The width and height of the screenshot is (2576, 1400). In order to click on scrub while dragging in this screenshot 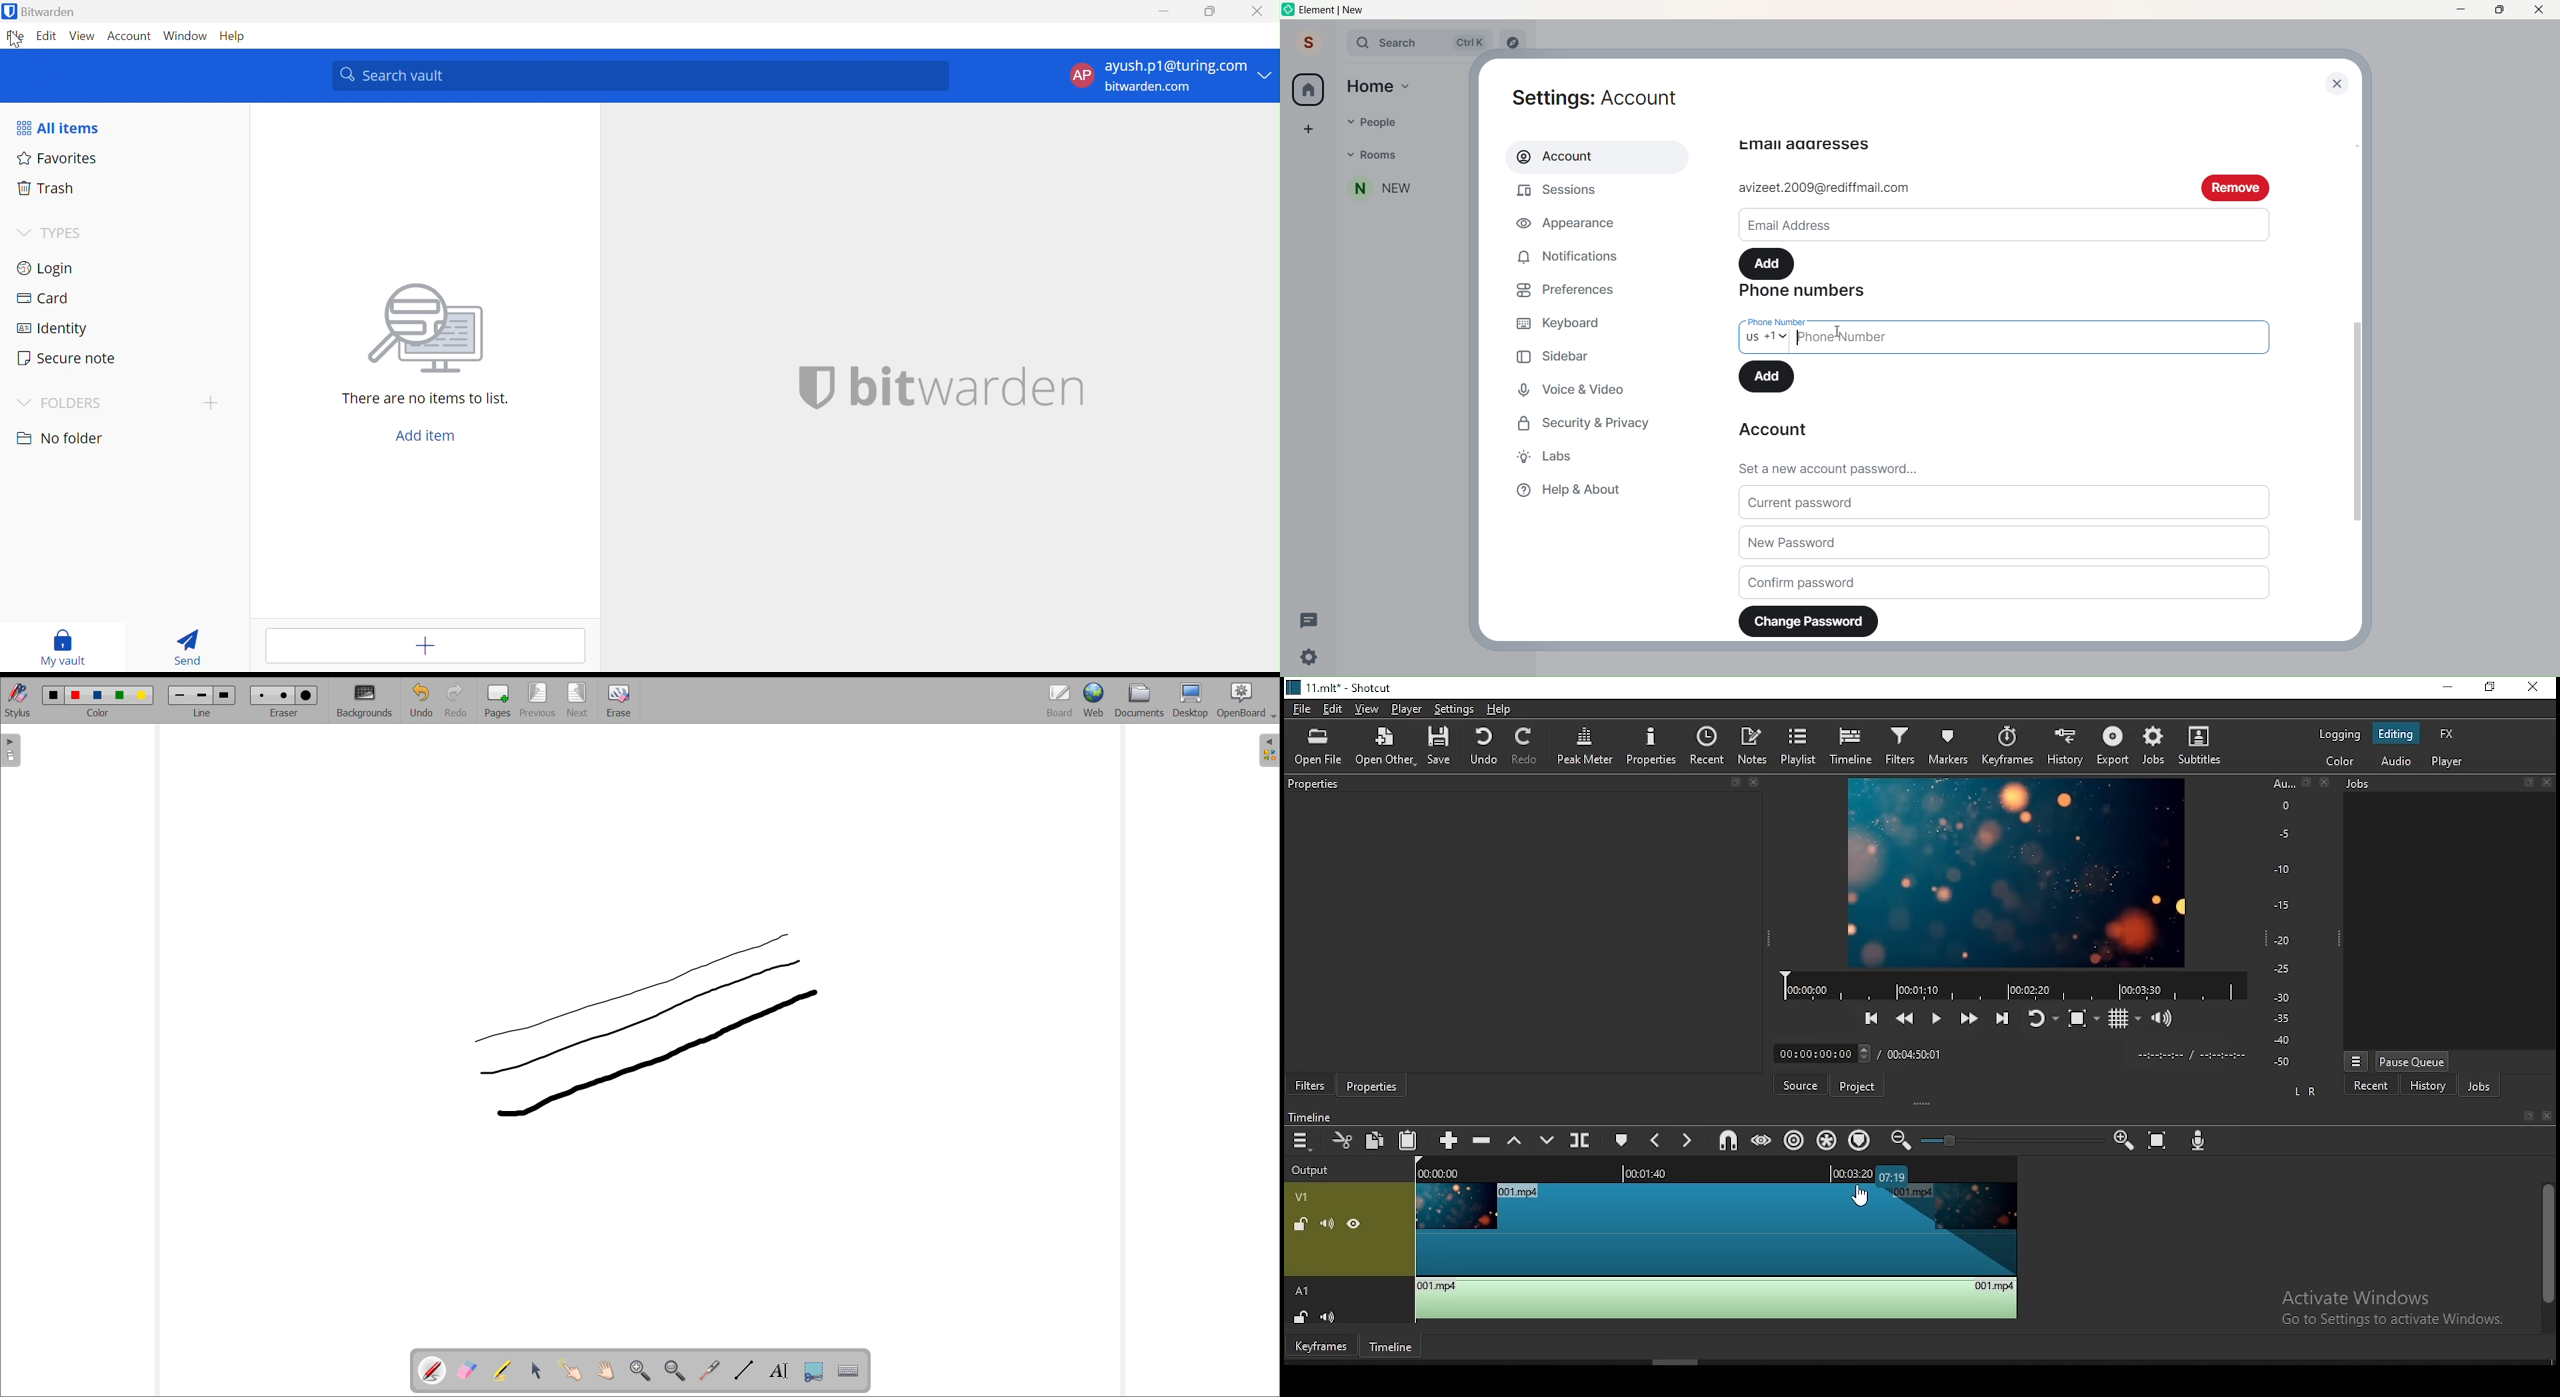, I will do `click(1764, 1140)`.